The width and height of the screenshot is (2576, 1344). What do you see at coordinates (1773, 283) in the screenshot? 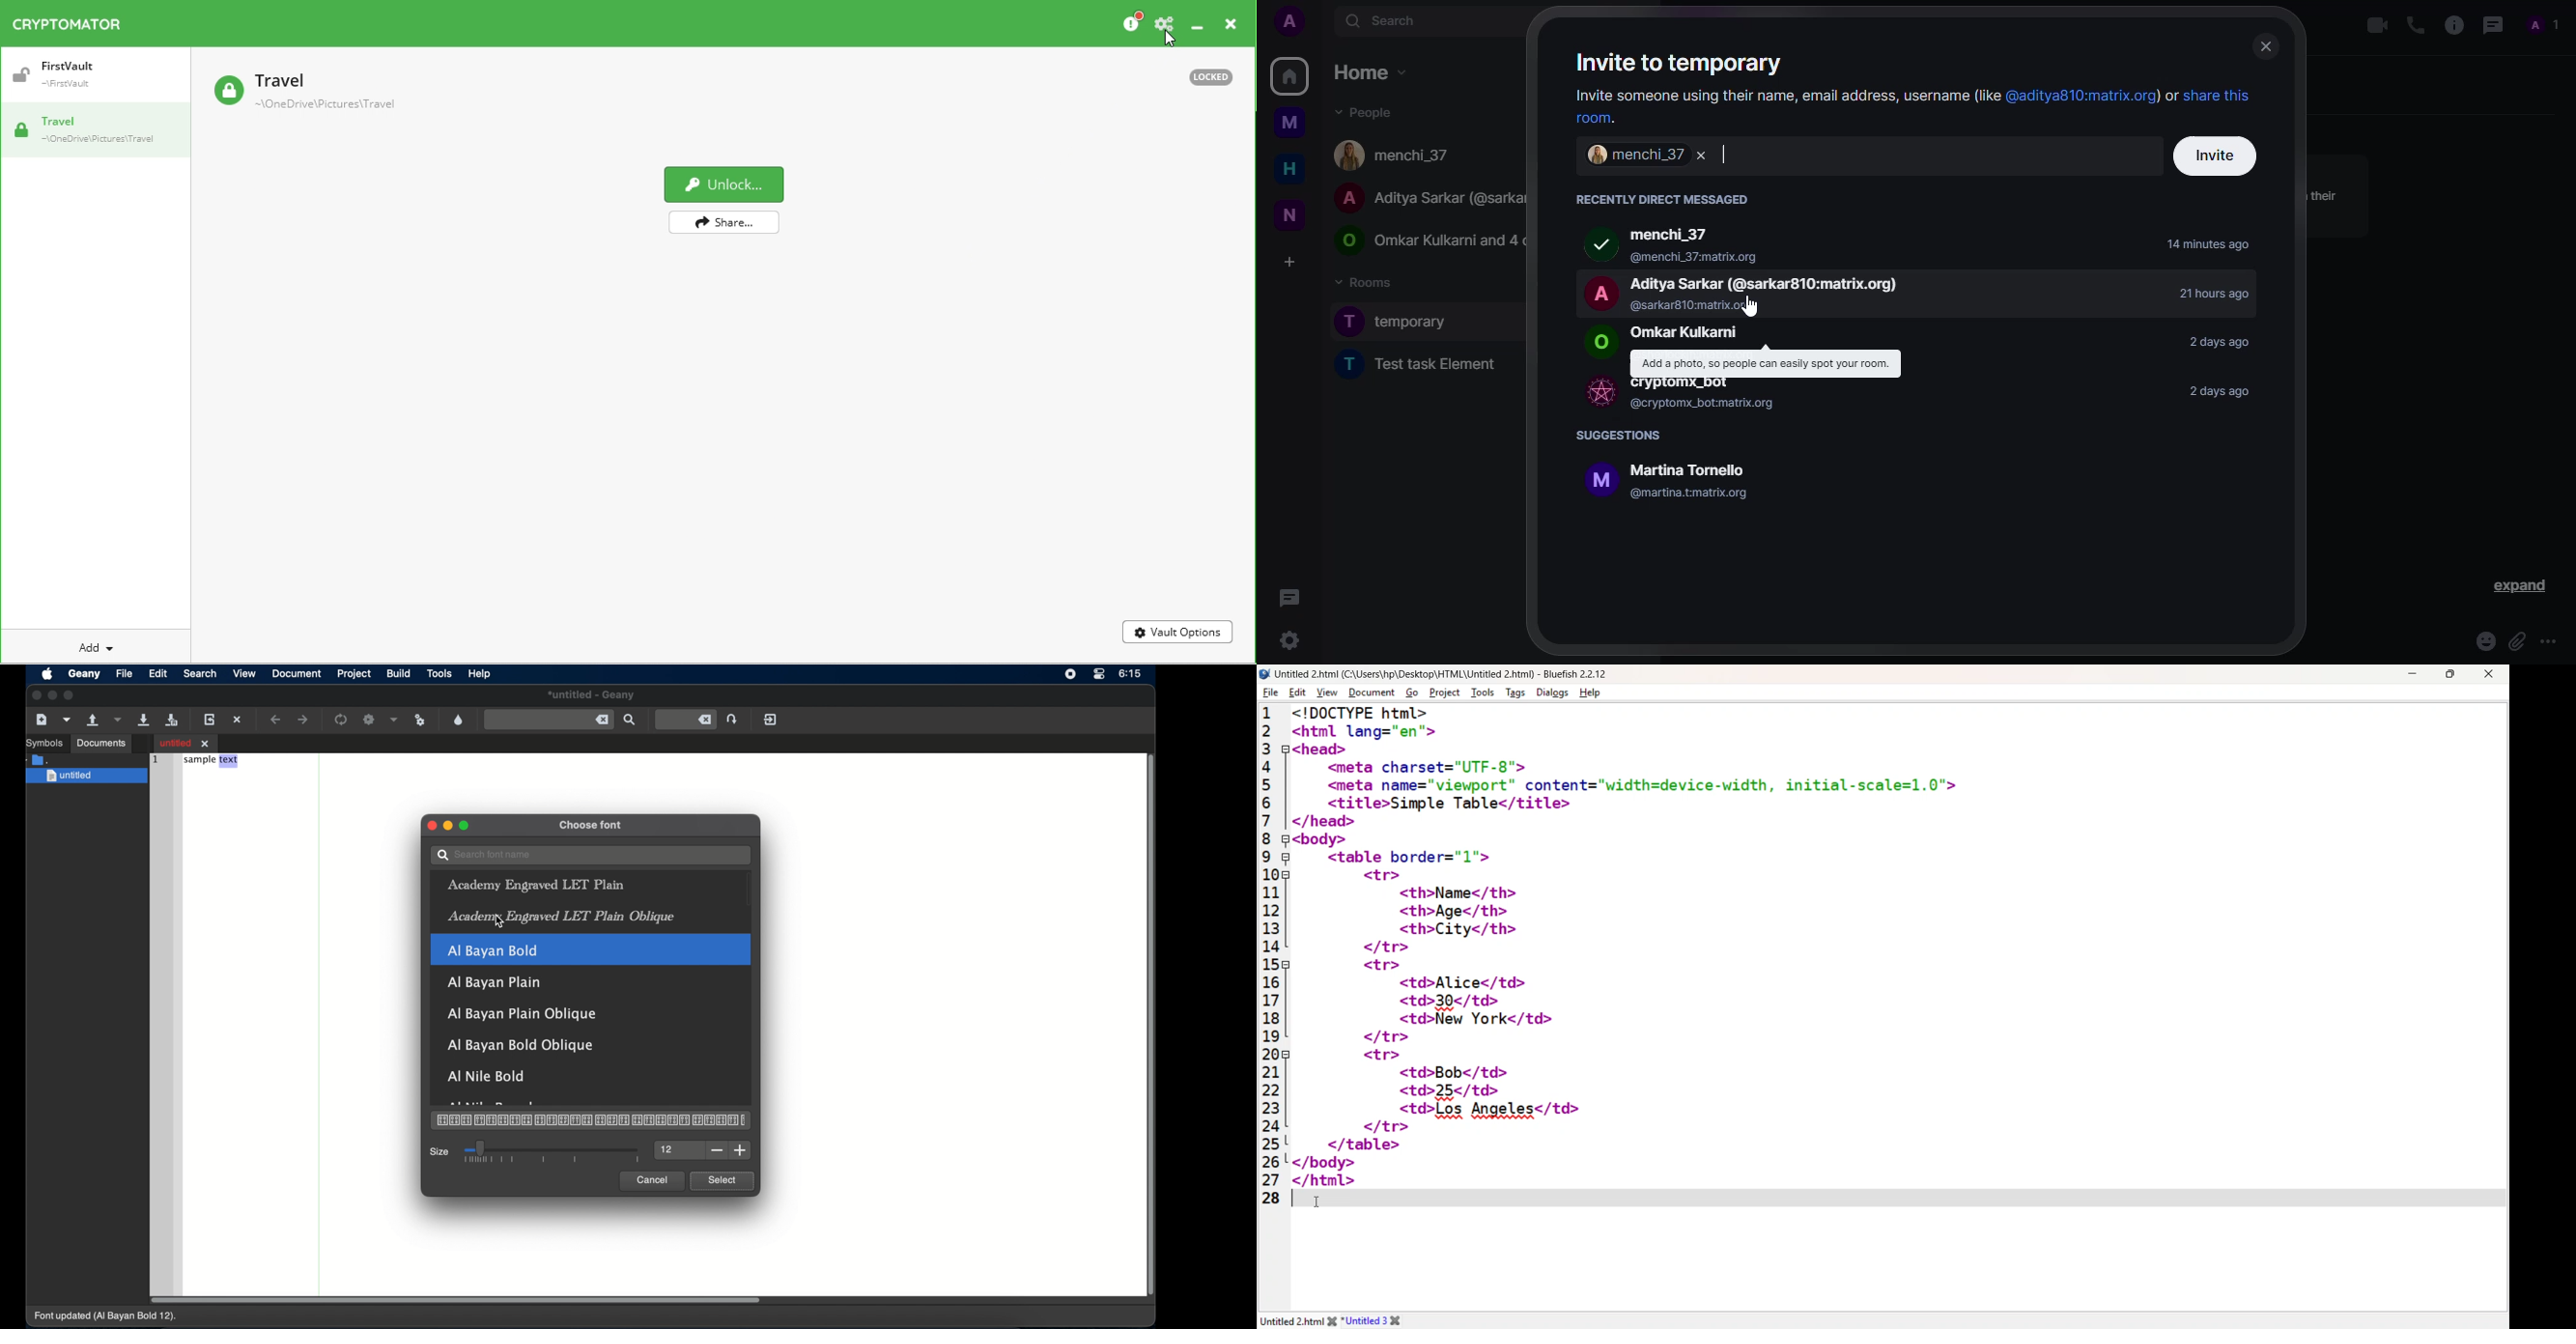
I see `Aditya Sarkar (@sarkar810:matrix.org)` at bounding box center [1773, 283].